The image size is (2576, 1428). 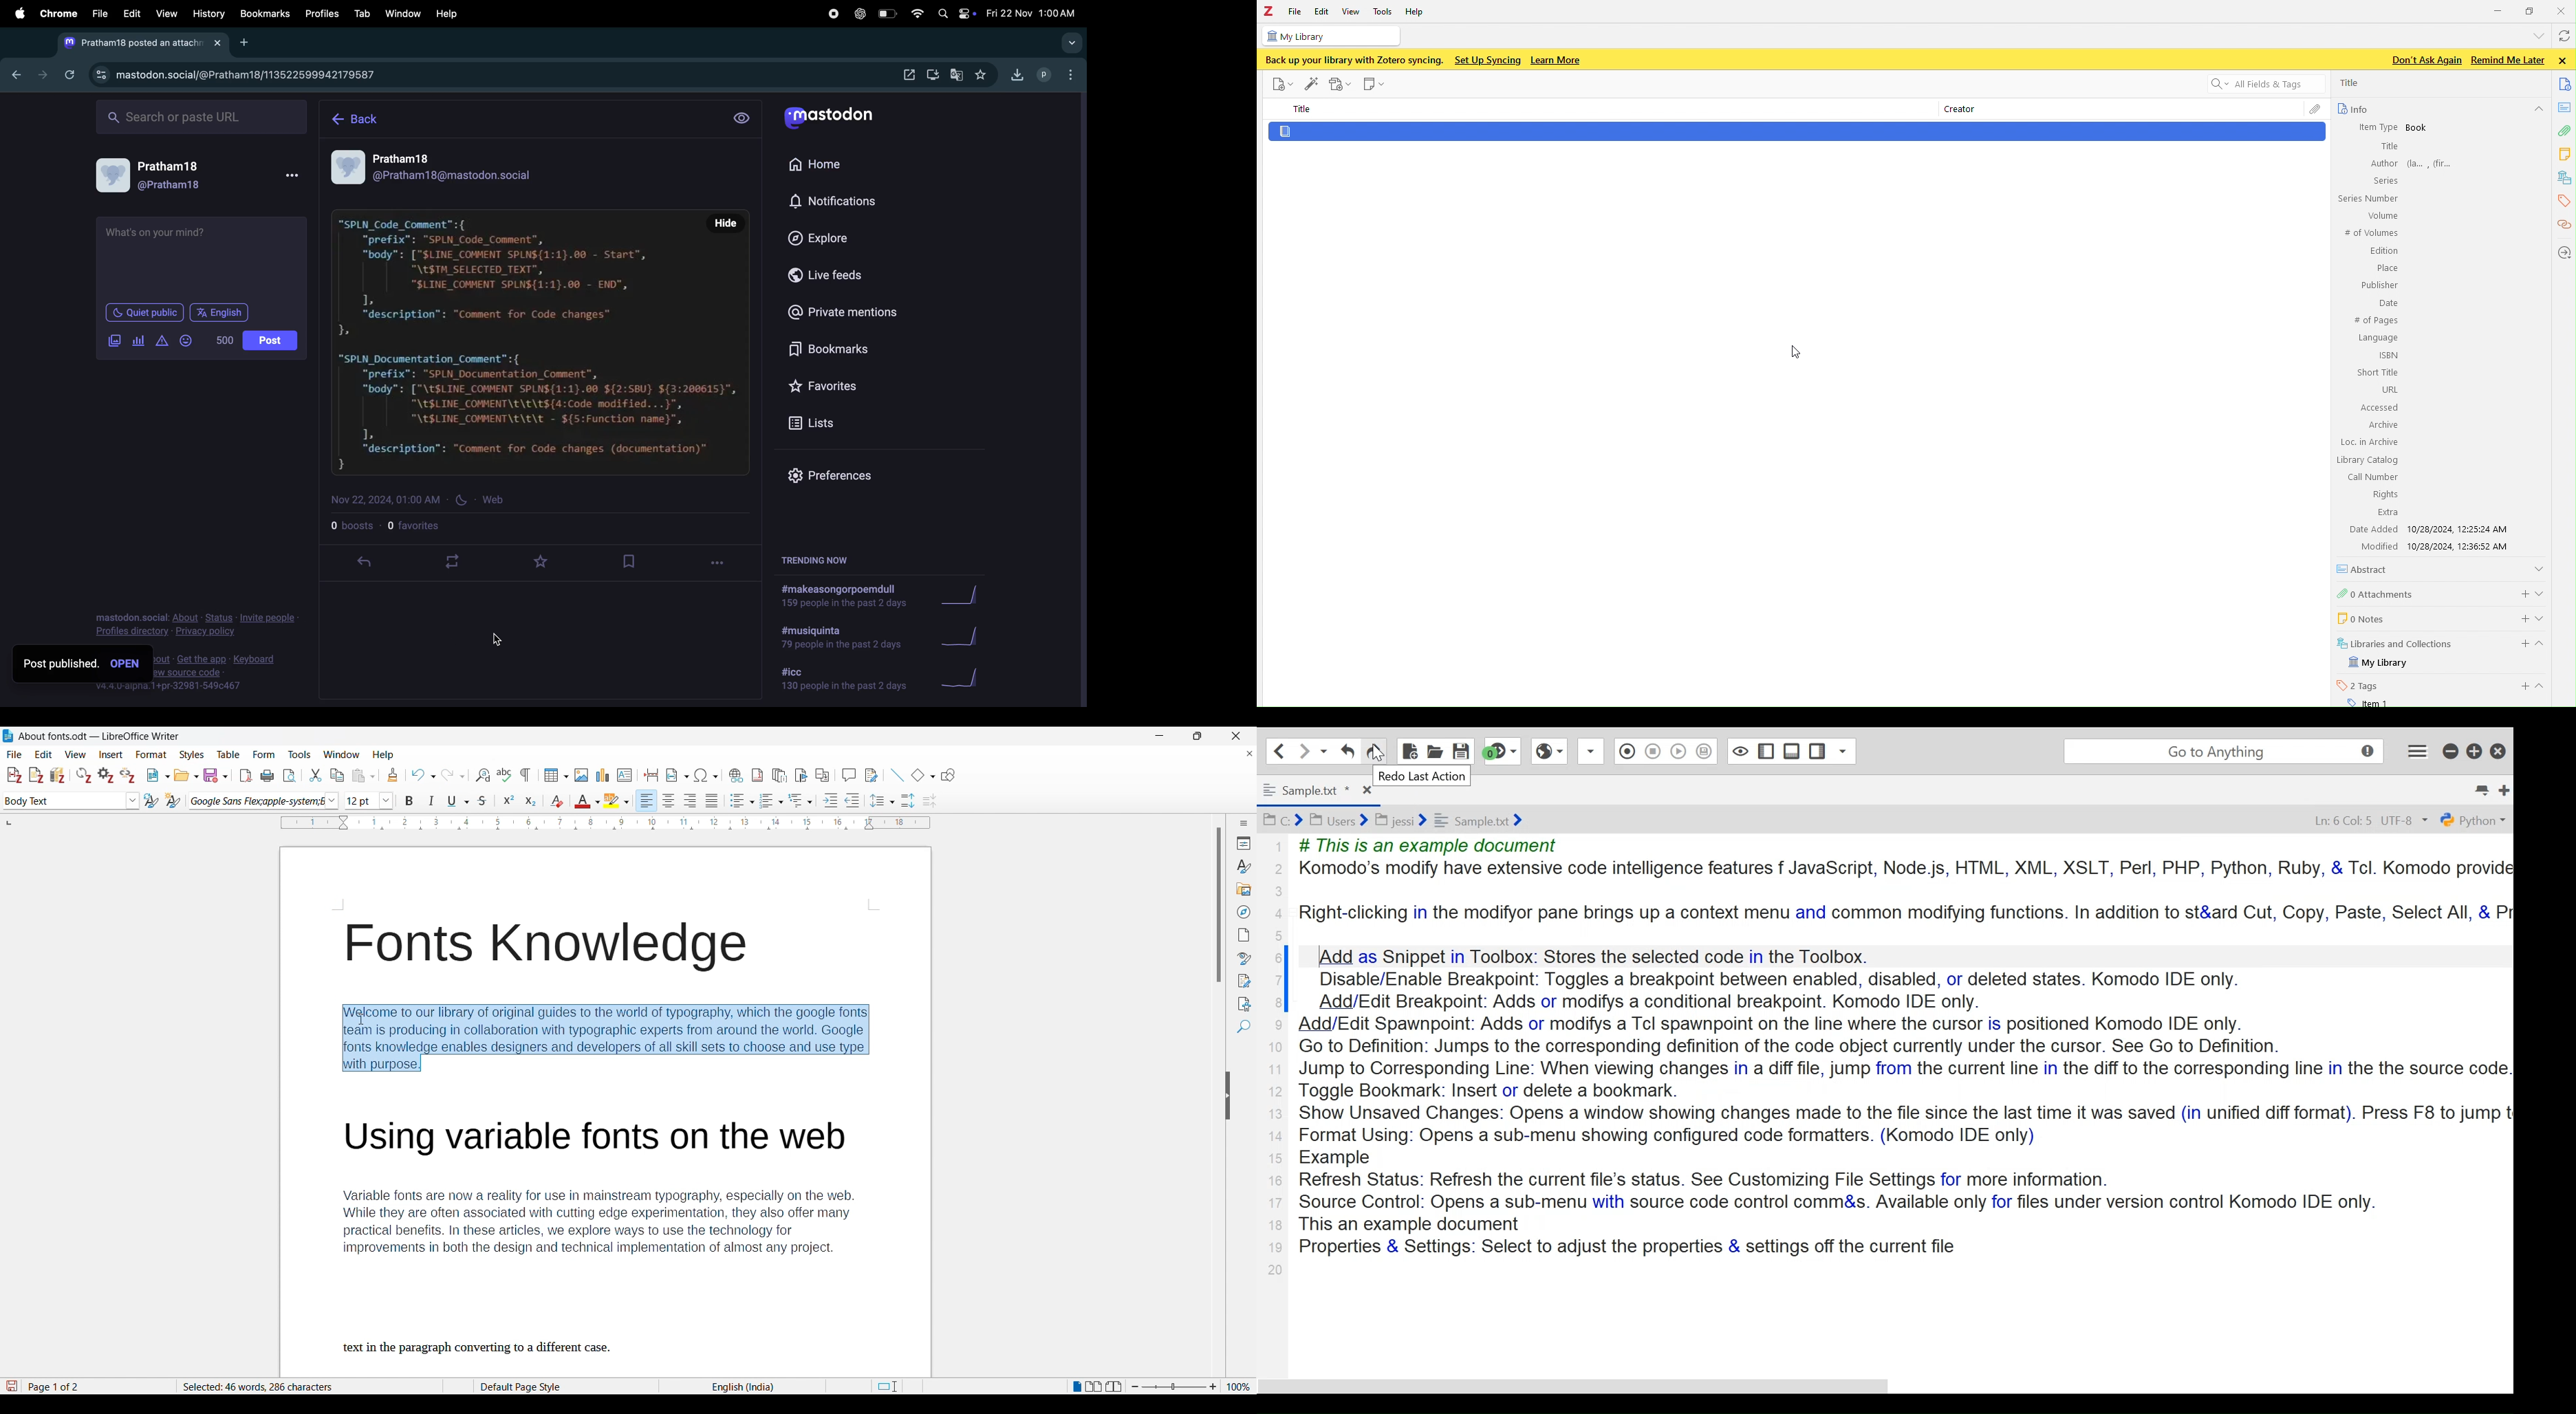 I want to click on tags, so click(x=2562, y=201).